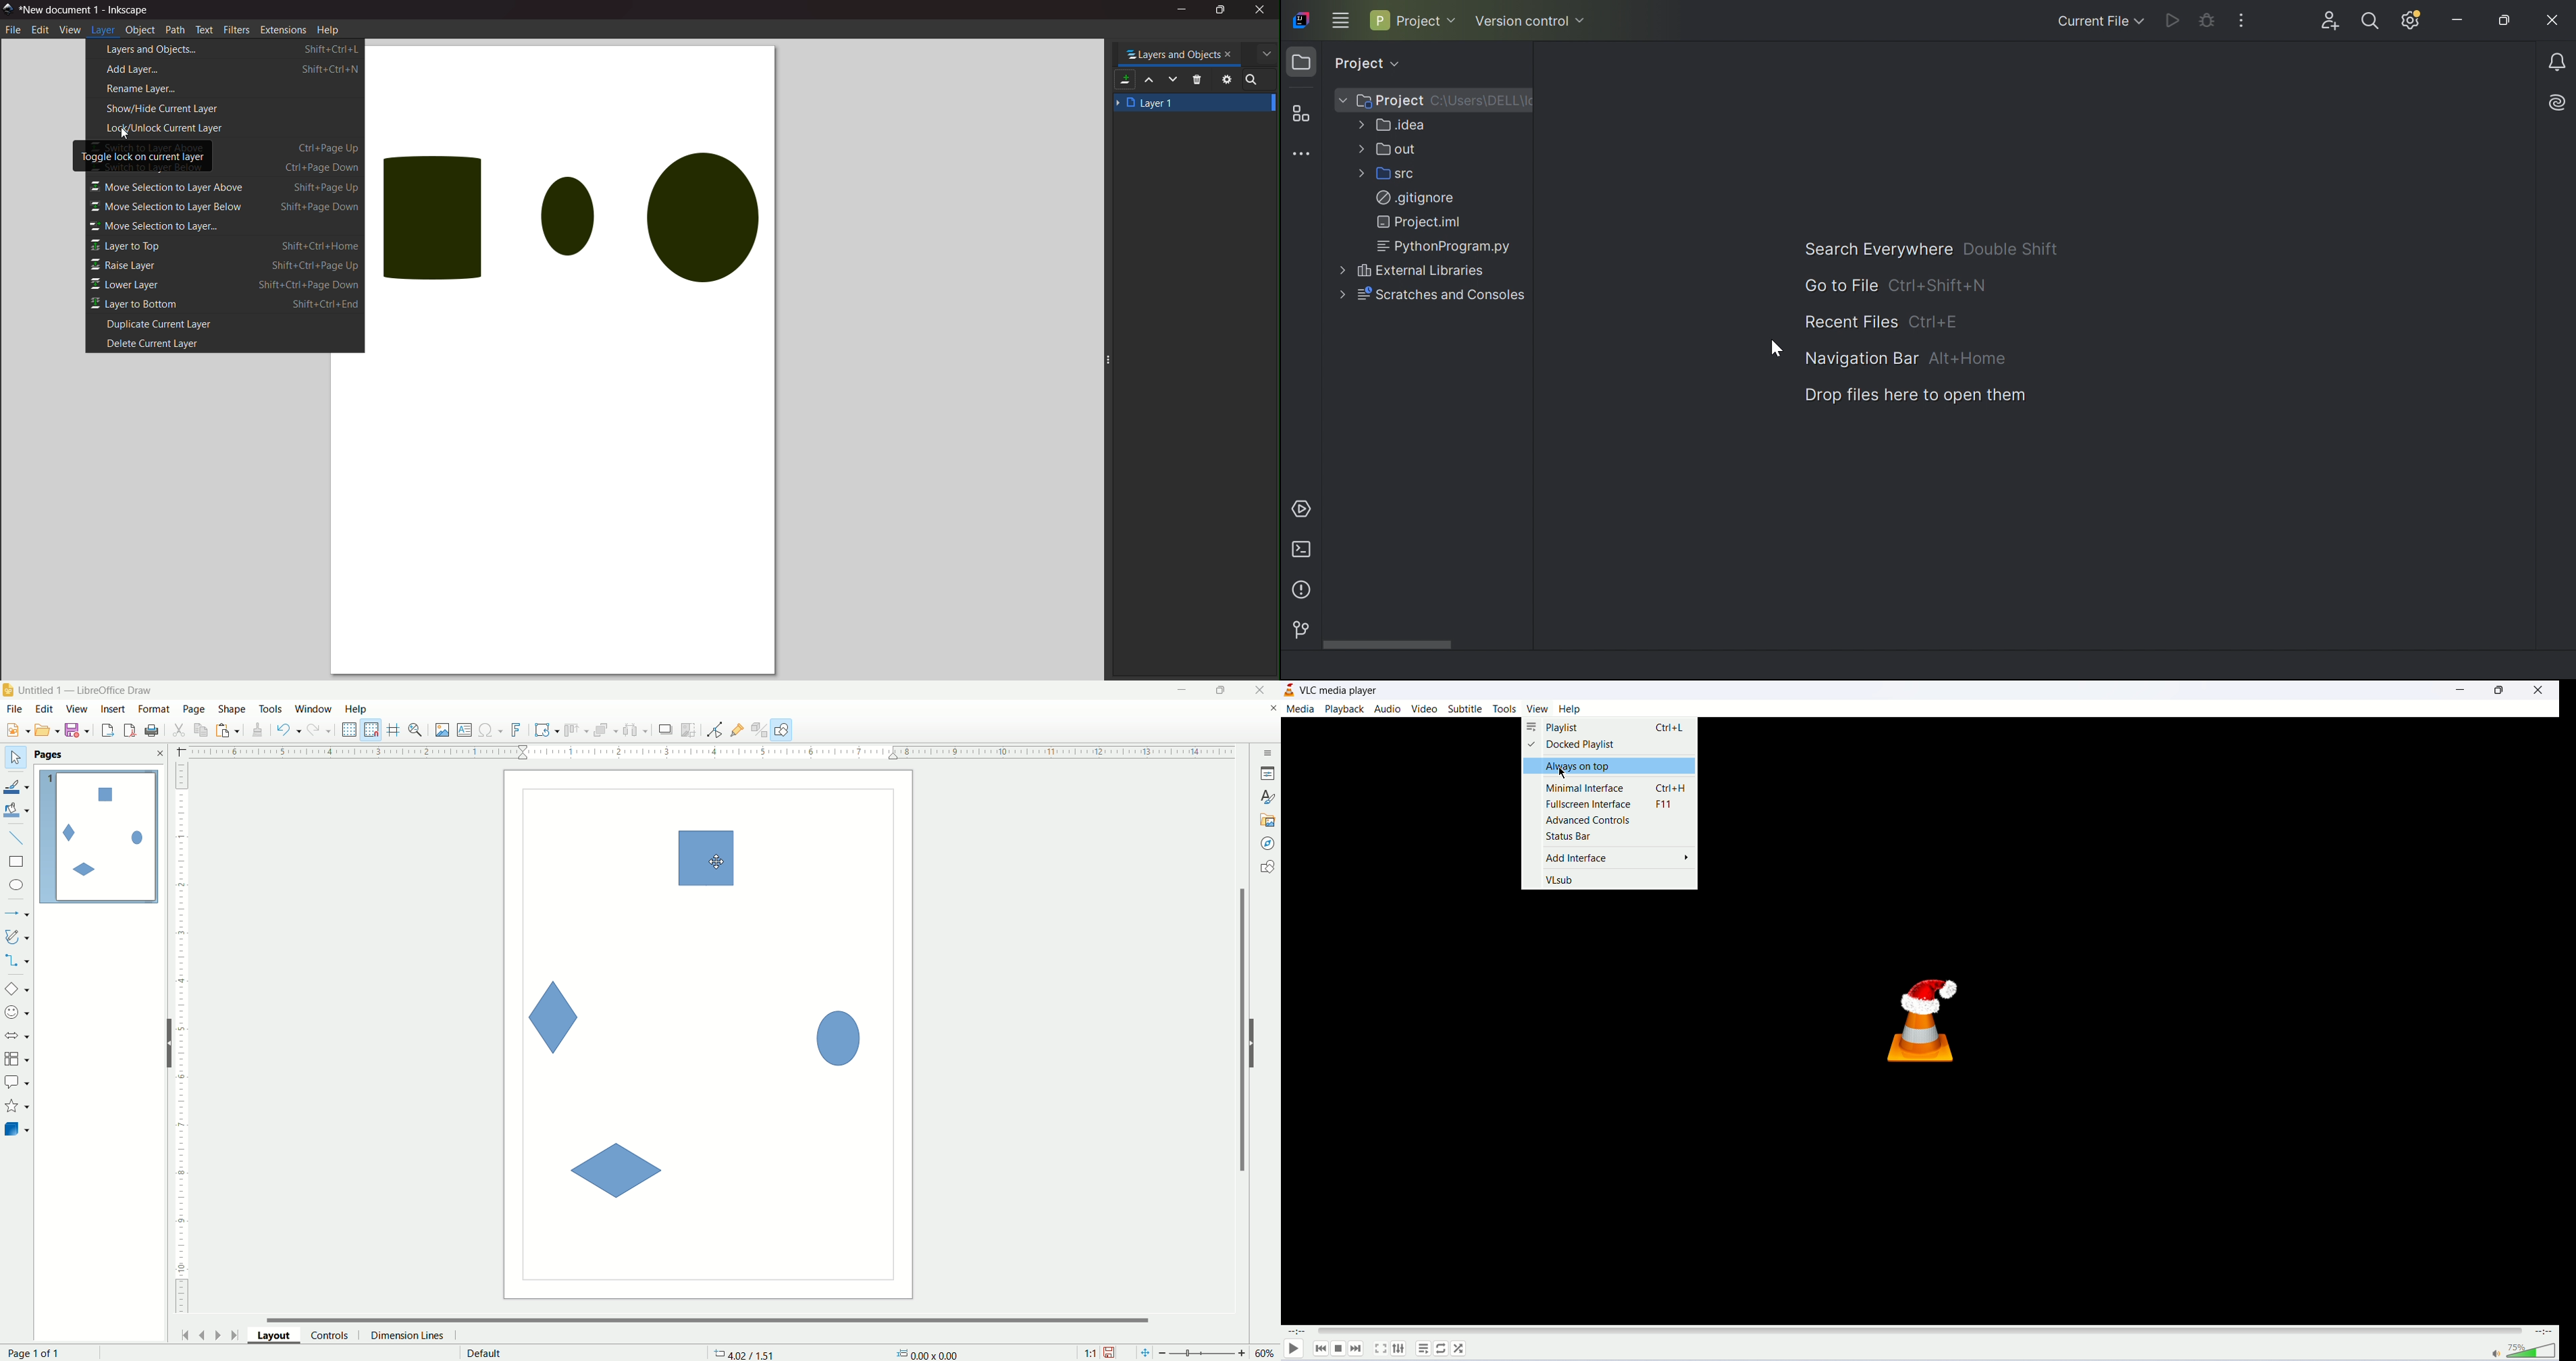  Describe the element at coordinates (2100, 22) in the screenshot. I see `Current file` at that location.